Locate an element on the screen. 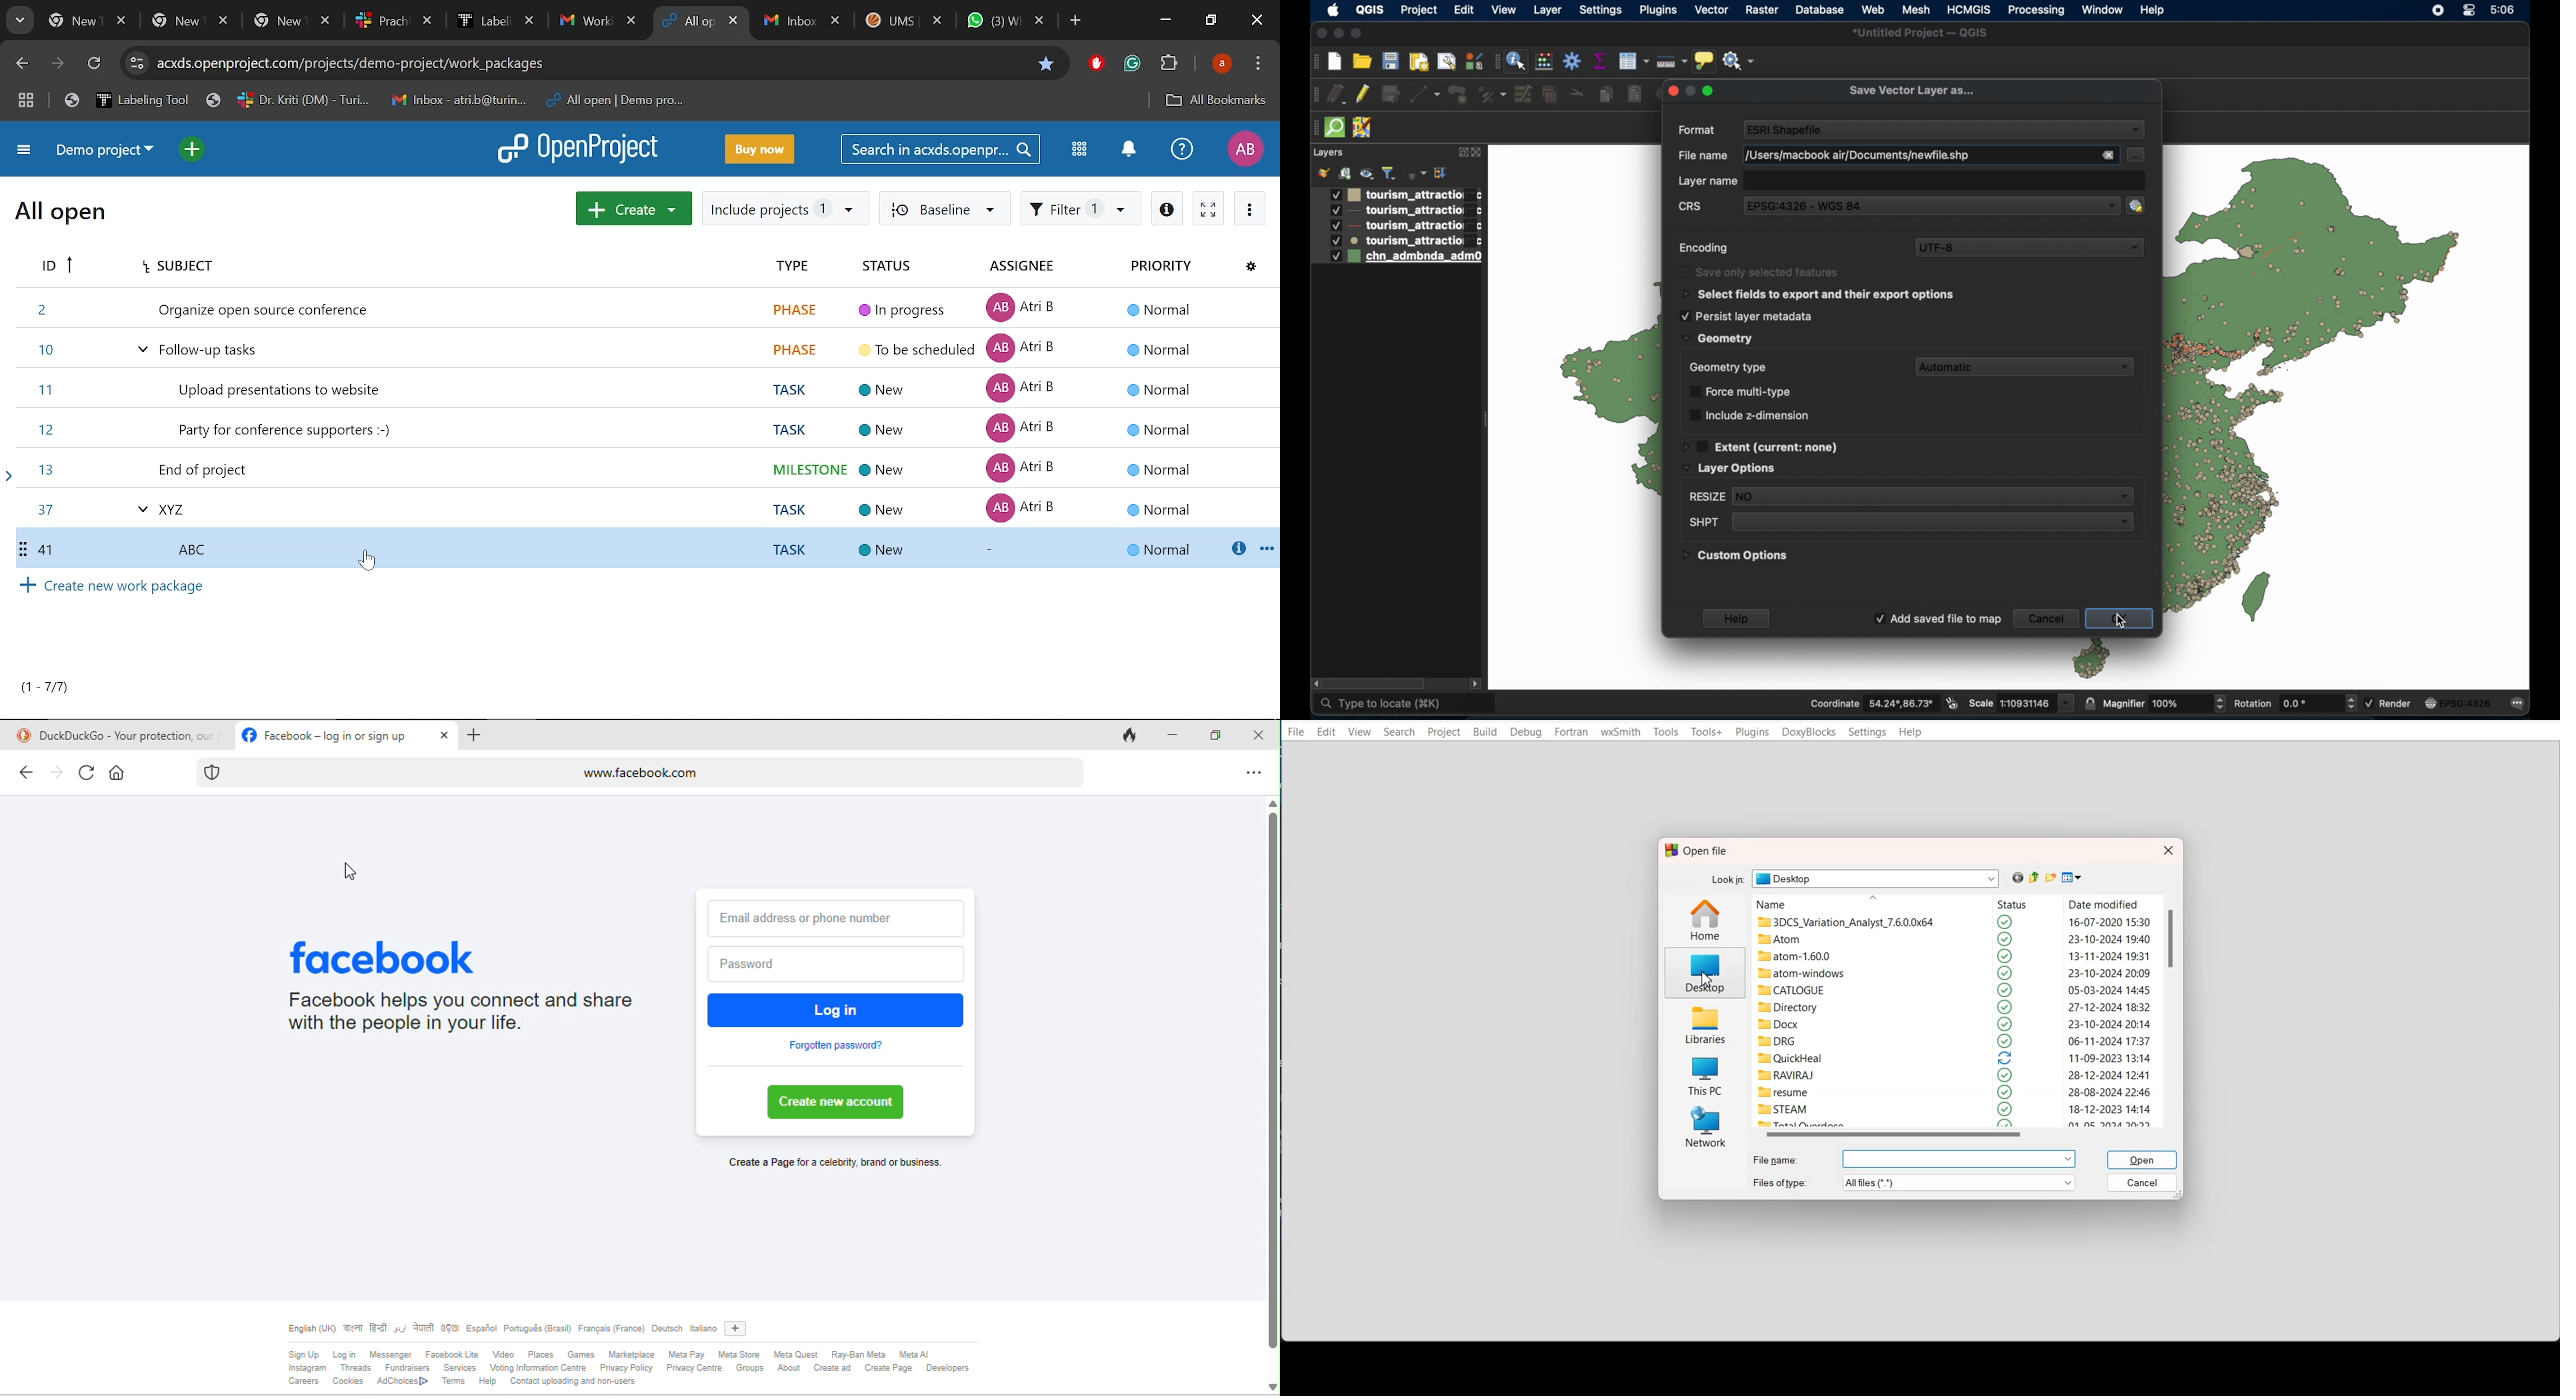 This screenshot has height=1400, width=2576. Profile is located at coordinates (1243, 149).